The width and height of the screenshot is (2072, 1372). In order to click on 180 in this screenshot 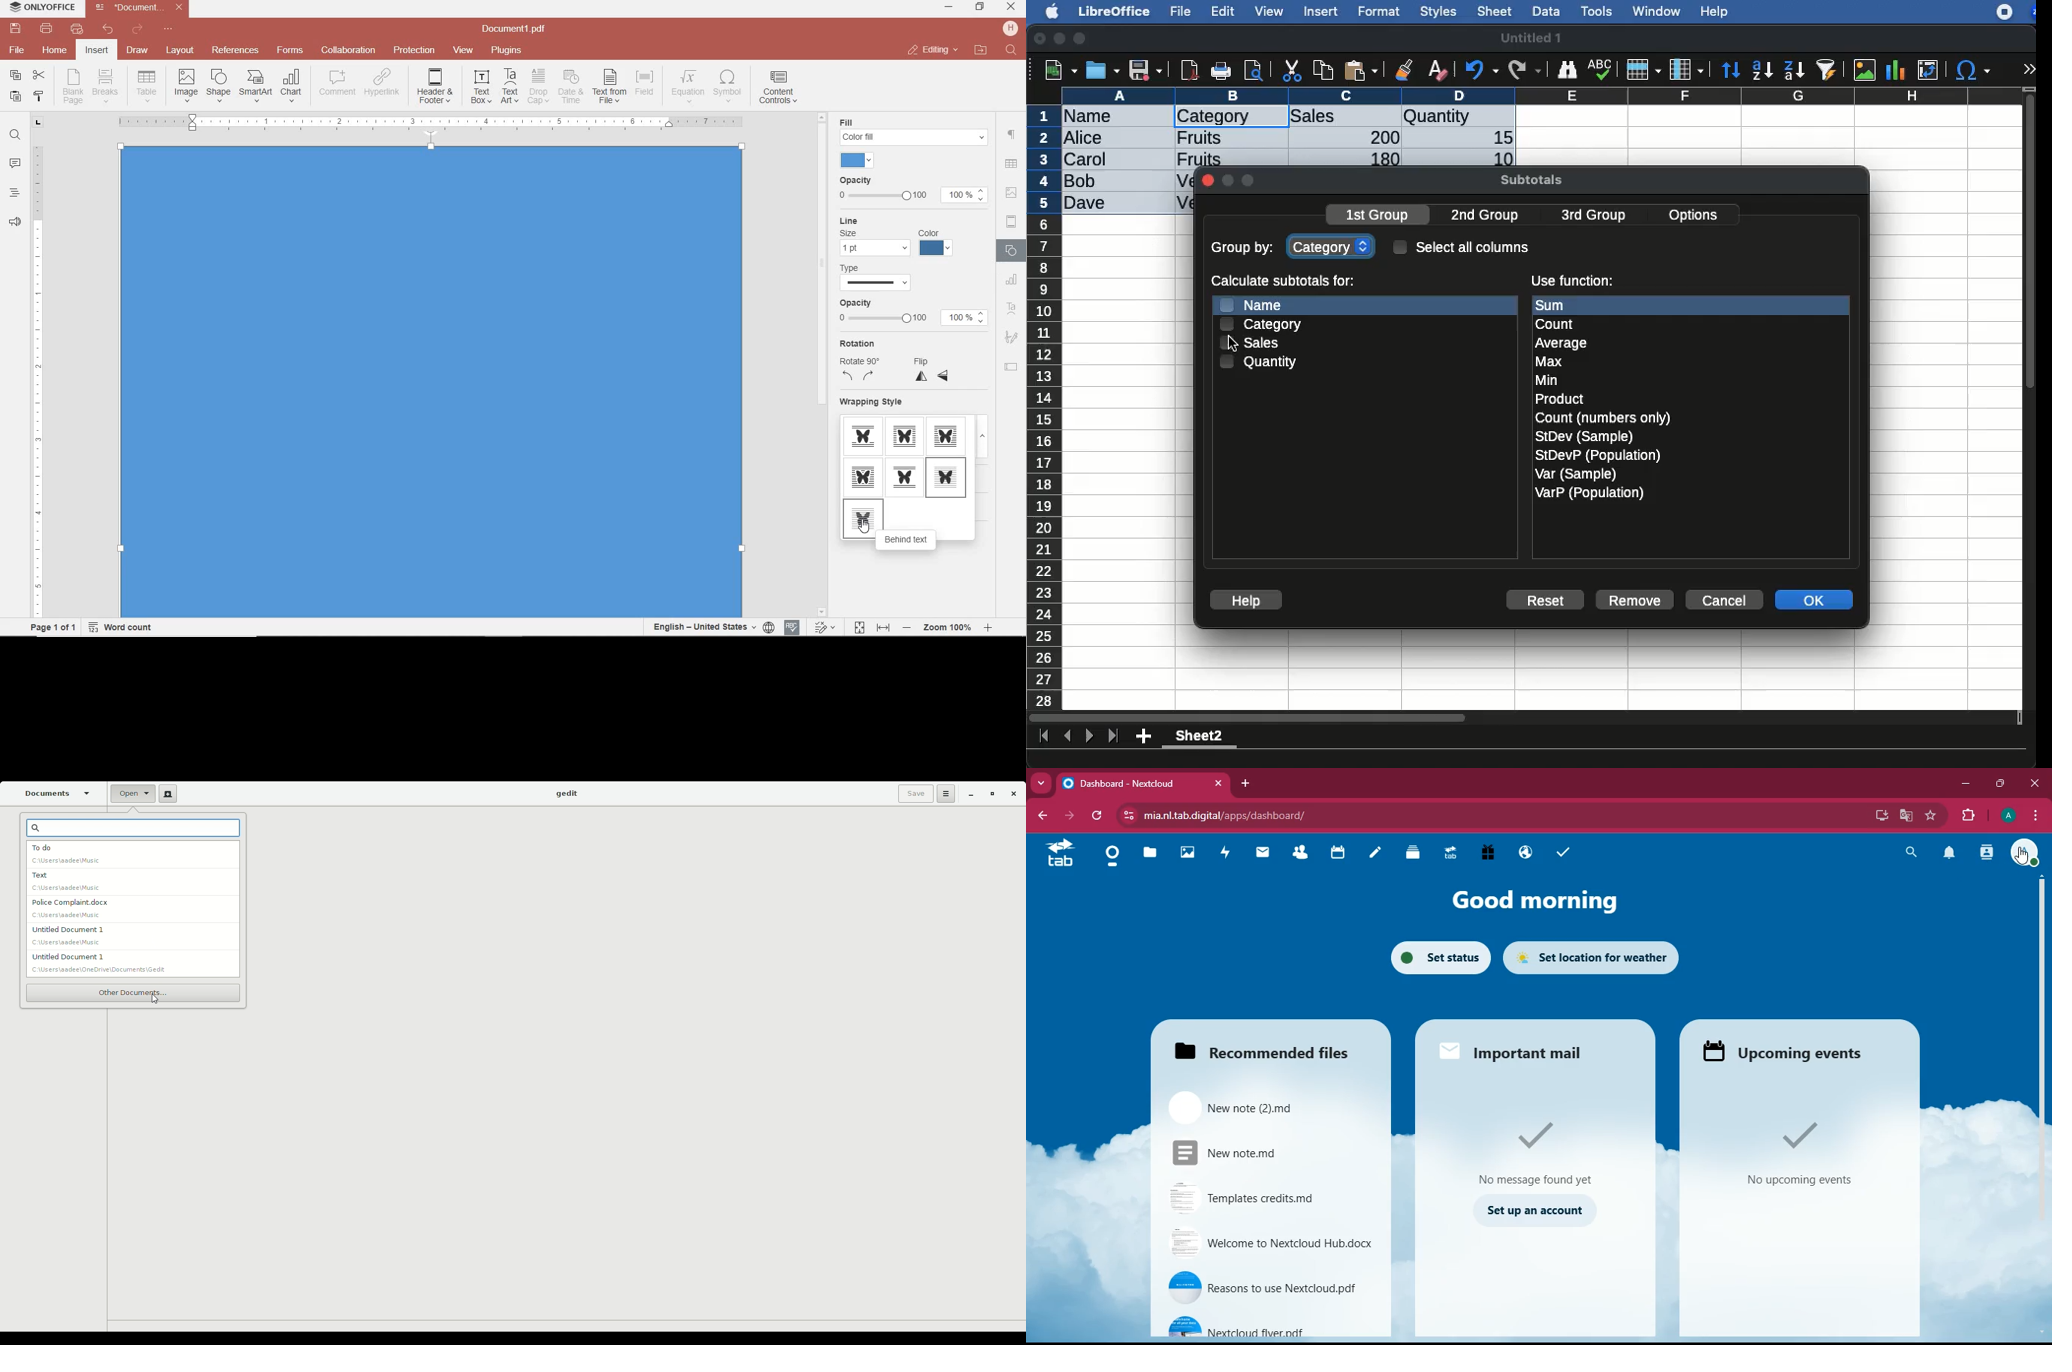, I will do `click(1378, 160)`.